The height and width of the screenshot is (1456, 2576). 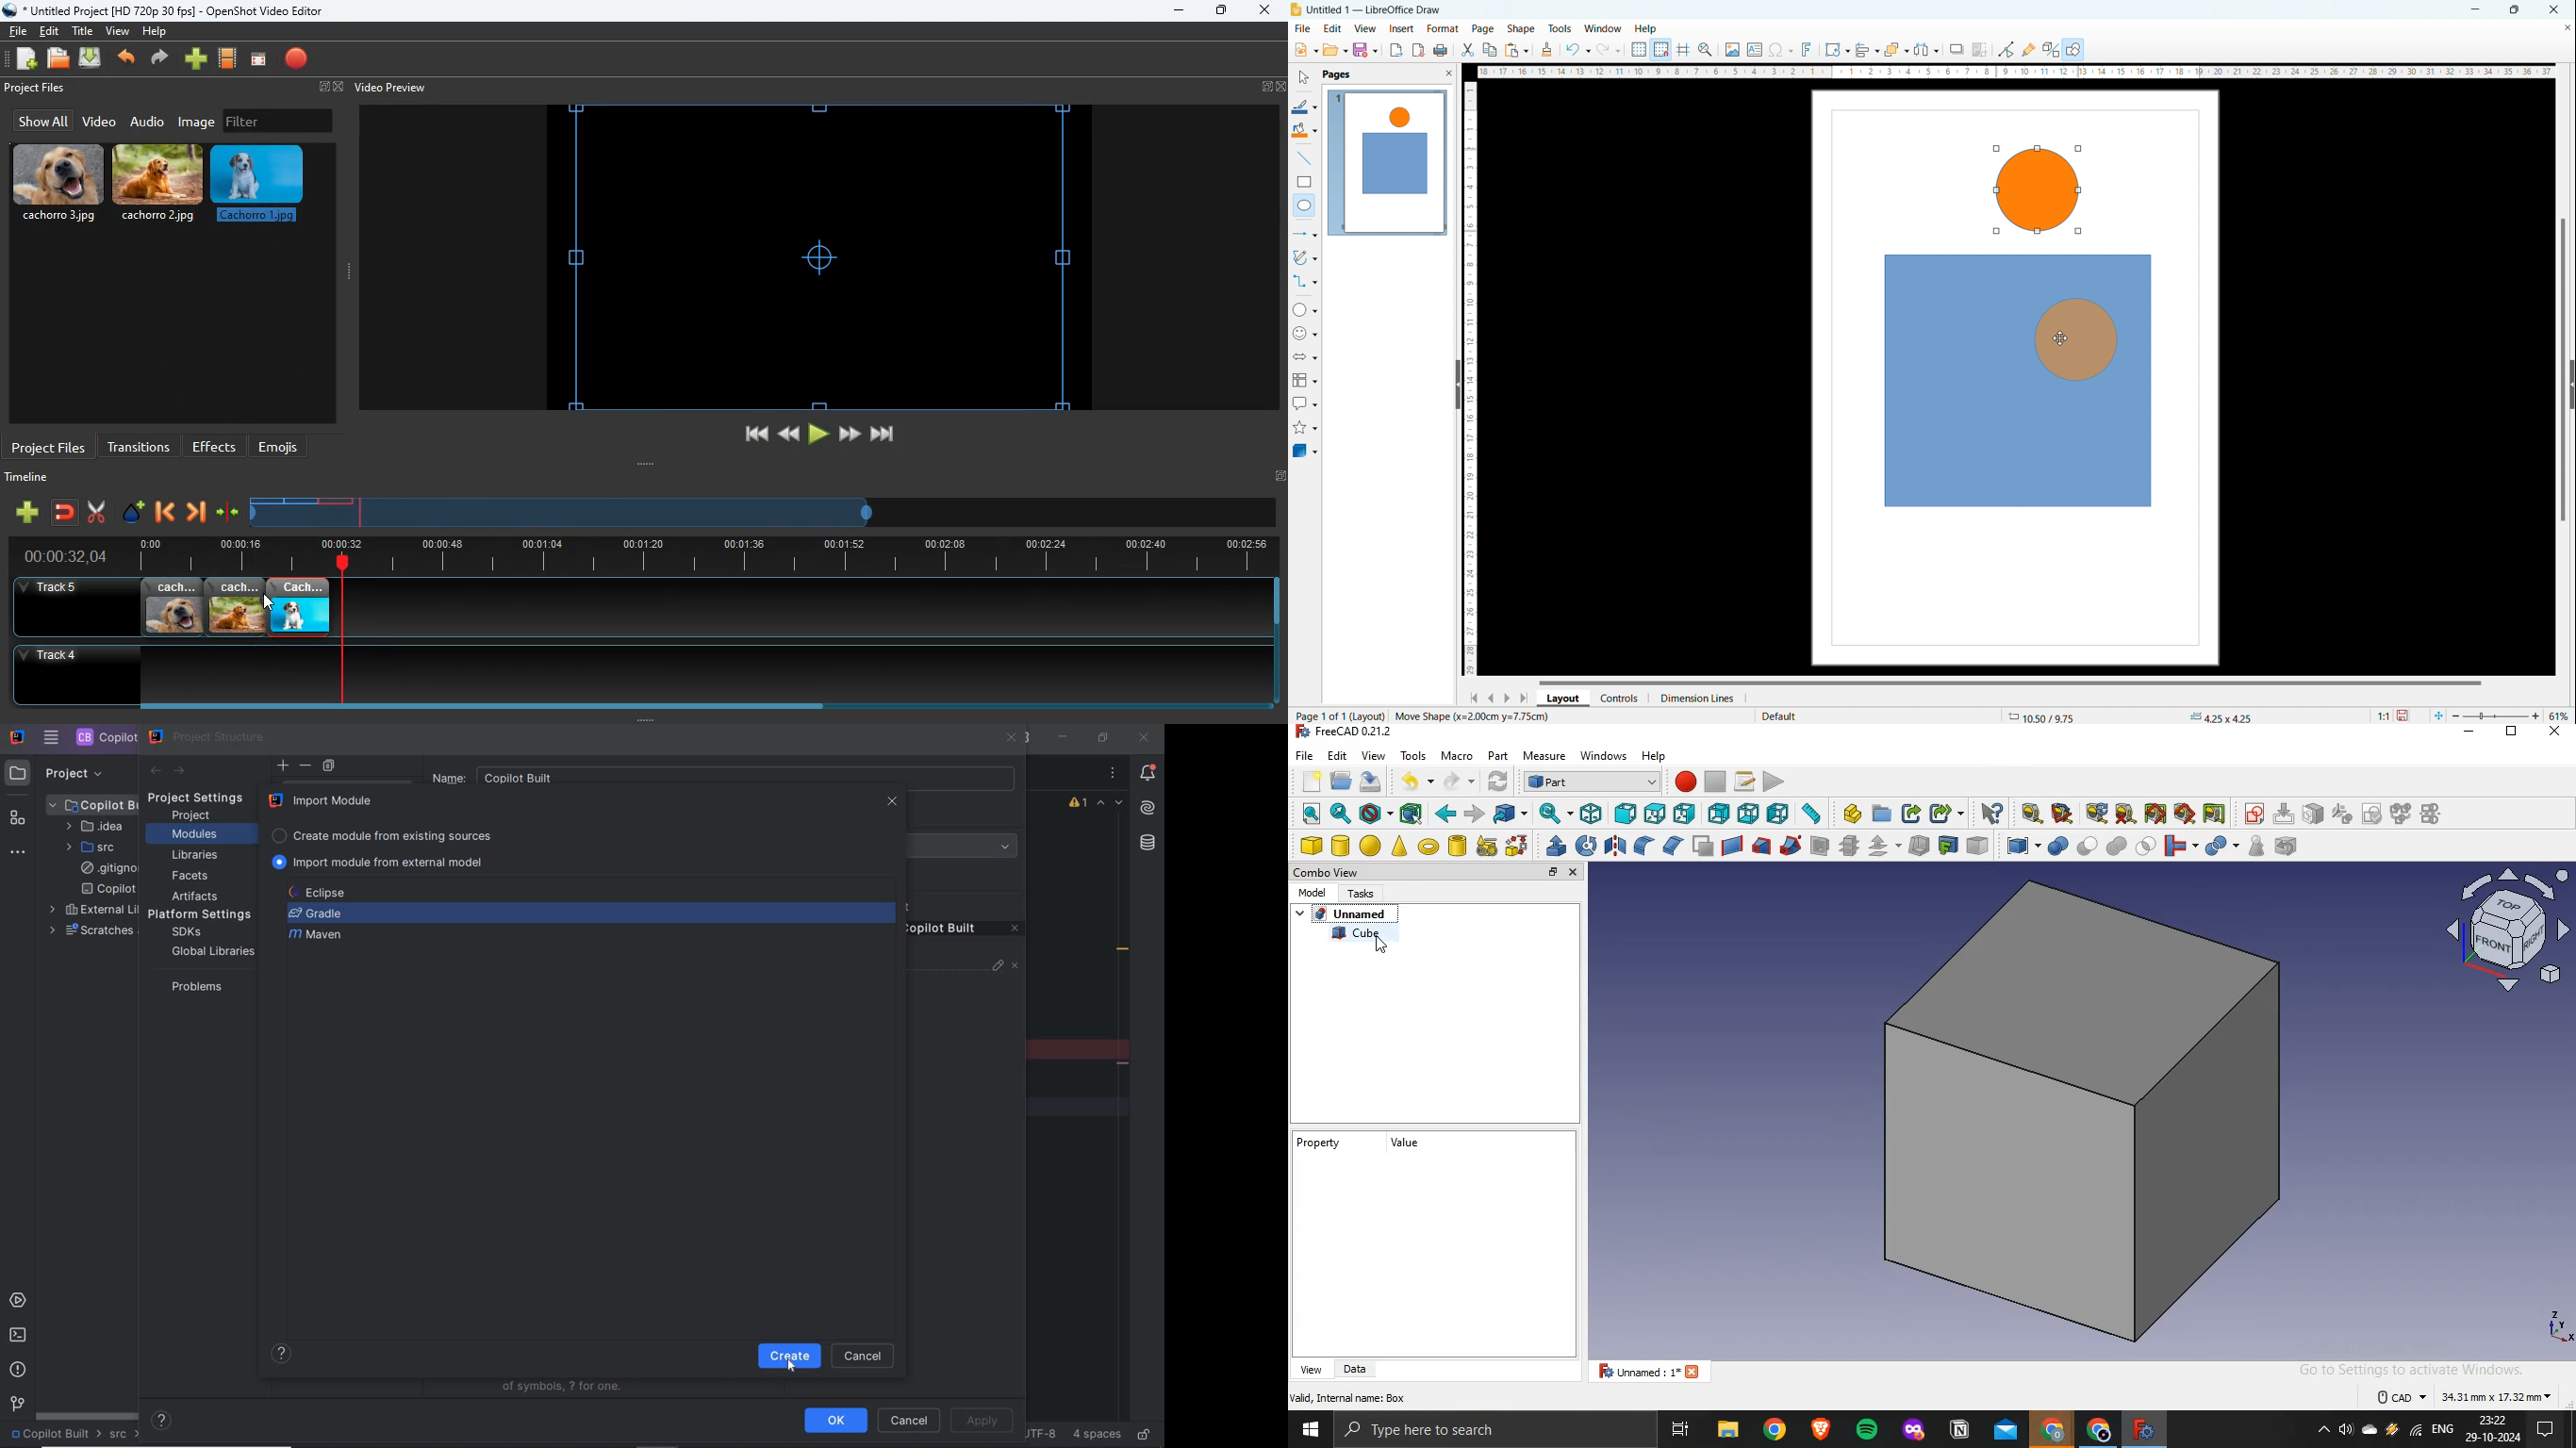 What do you see at coordinates (2370, 1431) in the screenshot?
I see `onedrive` at bounding box center [2370, 1431].